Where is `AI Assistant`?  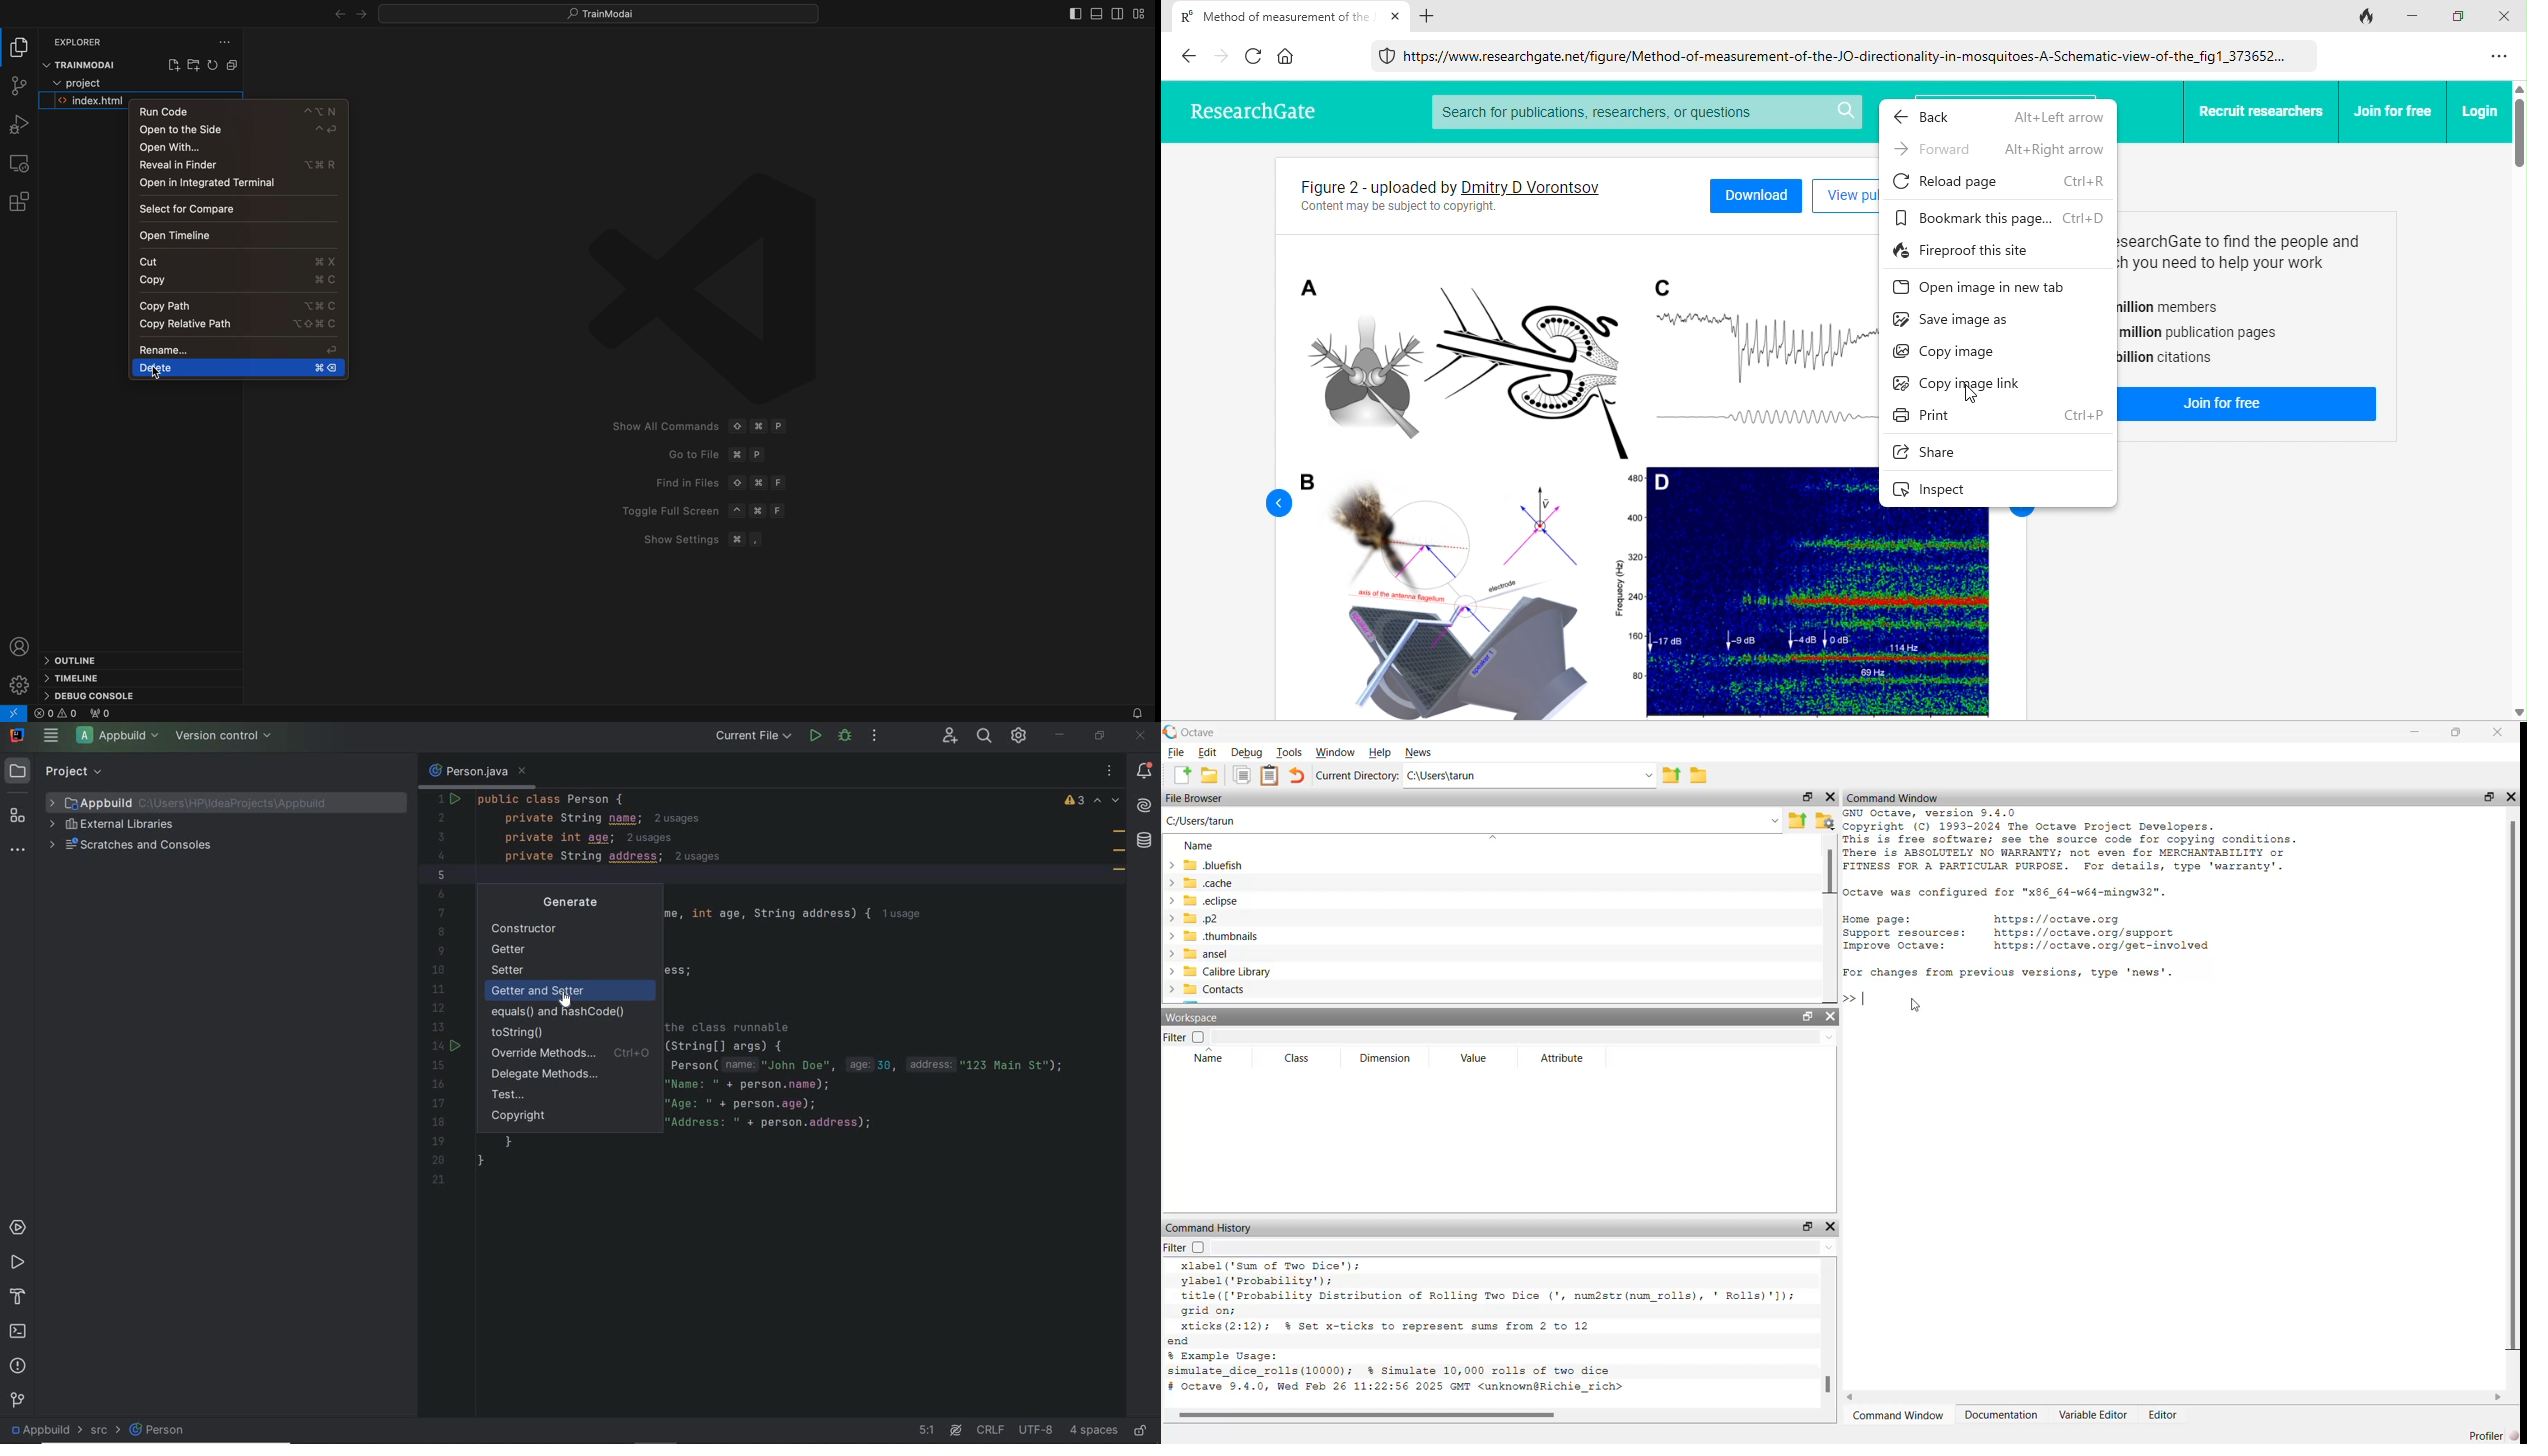 AI Assistant is located at coordinates (956, 1431).